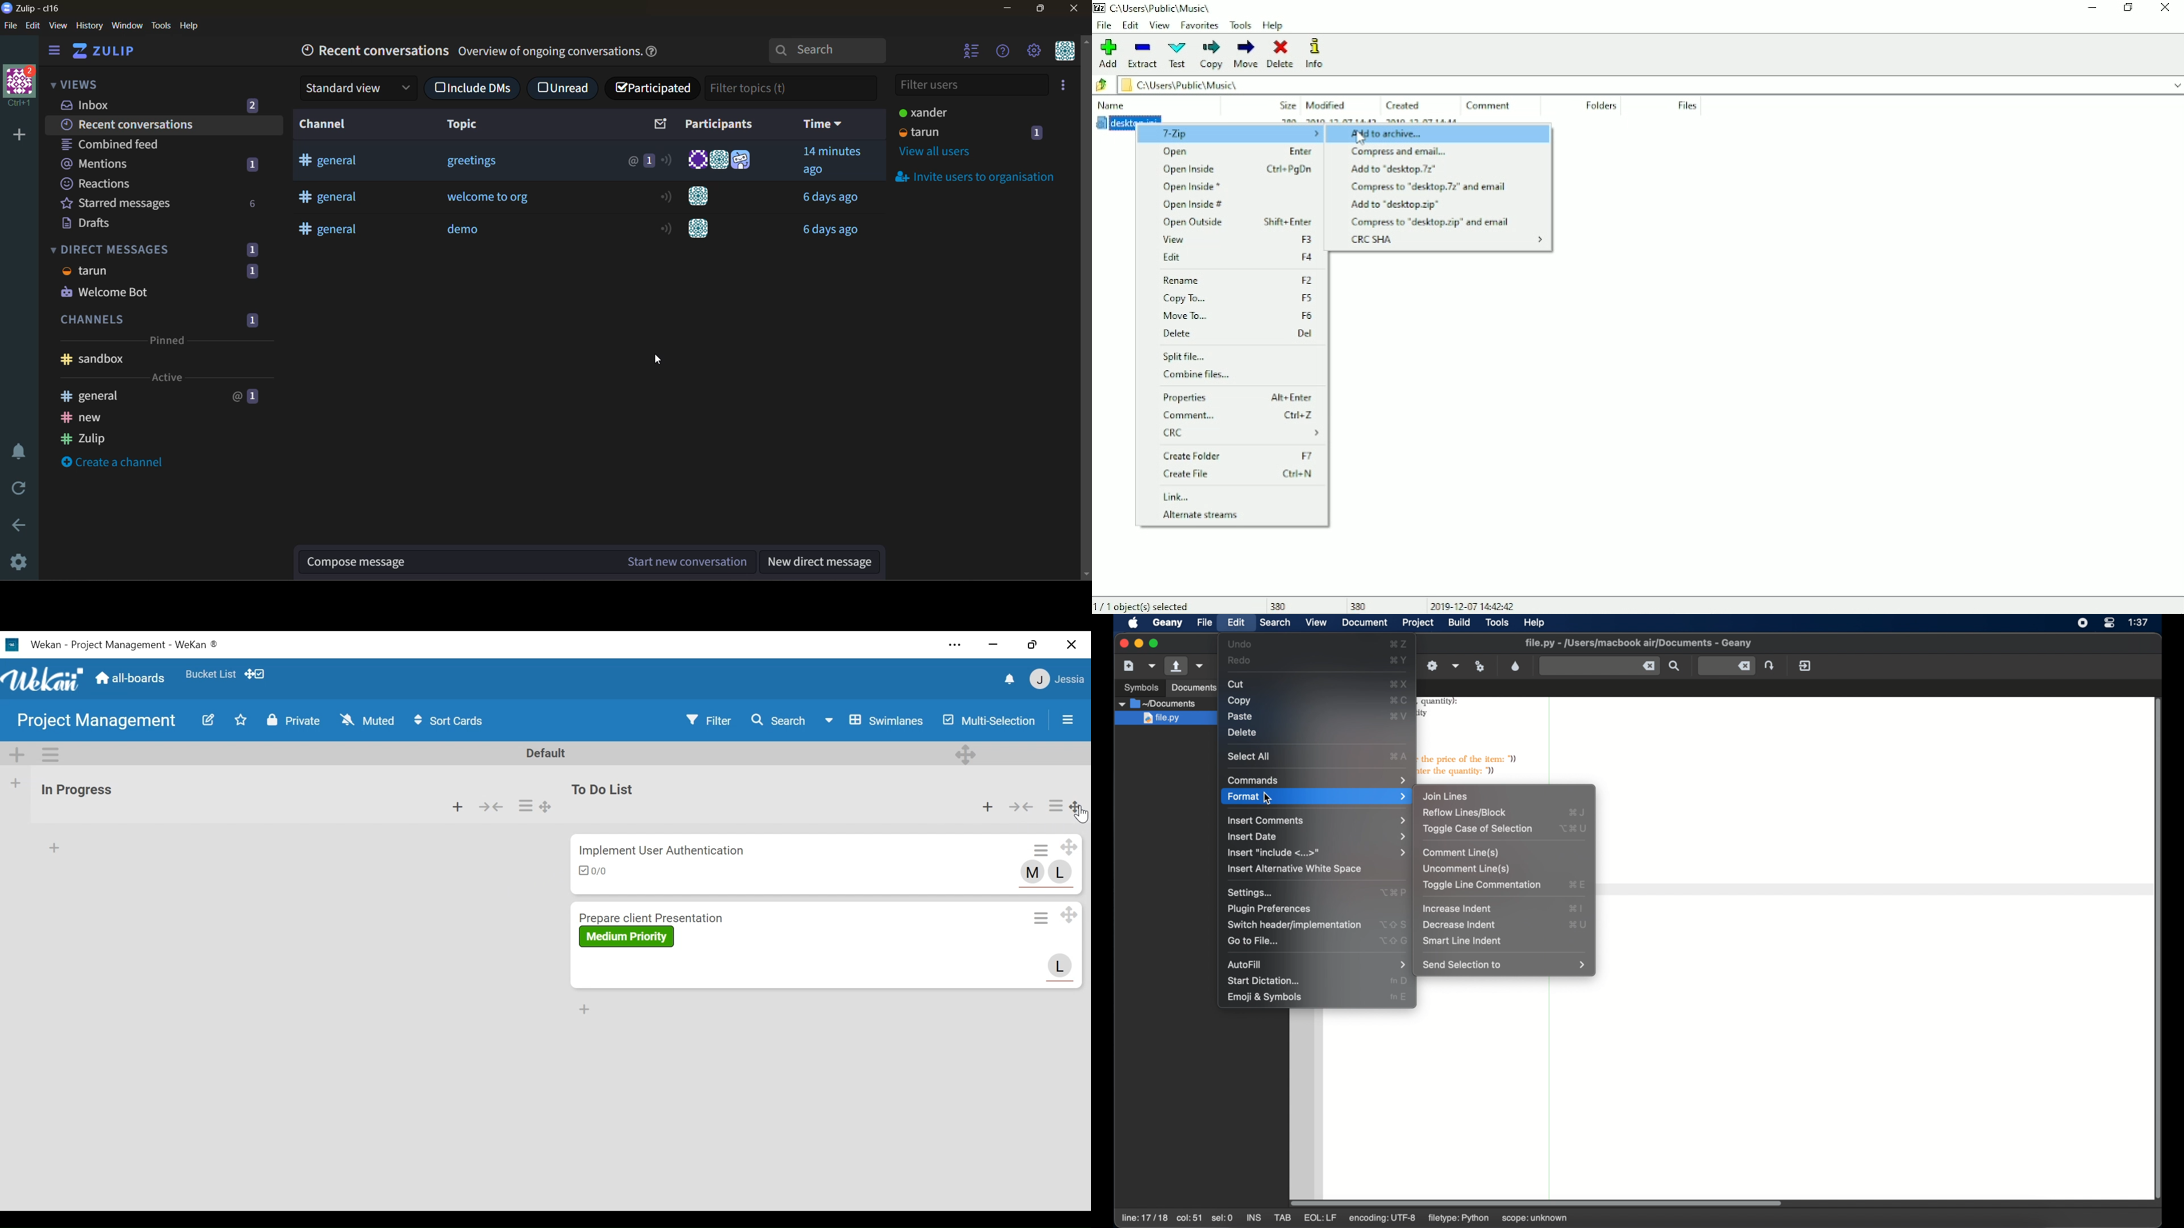  Describe the element at coordinates (1406, 105) in the screenshot. I see `Created` at that location.